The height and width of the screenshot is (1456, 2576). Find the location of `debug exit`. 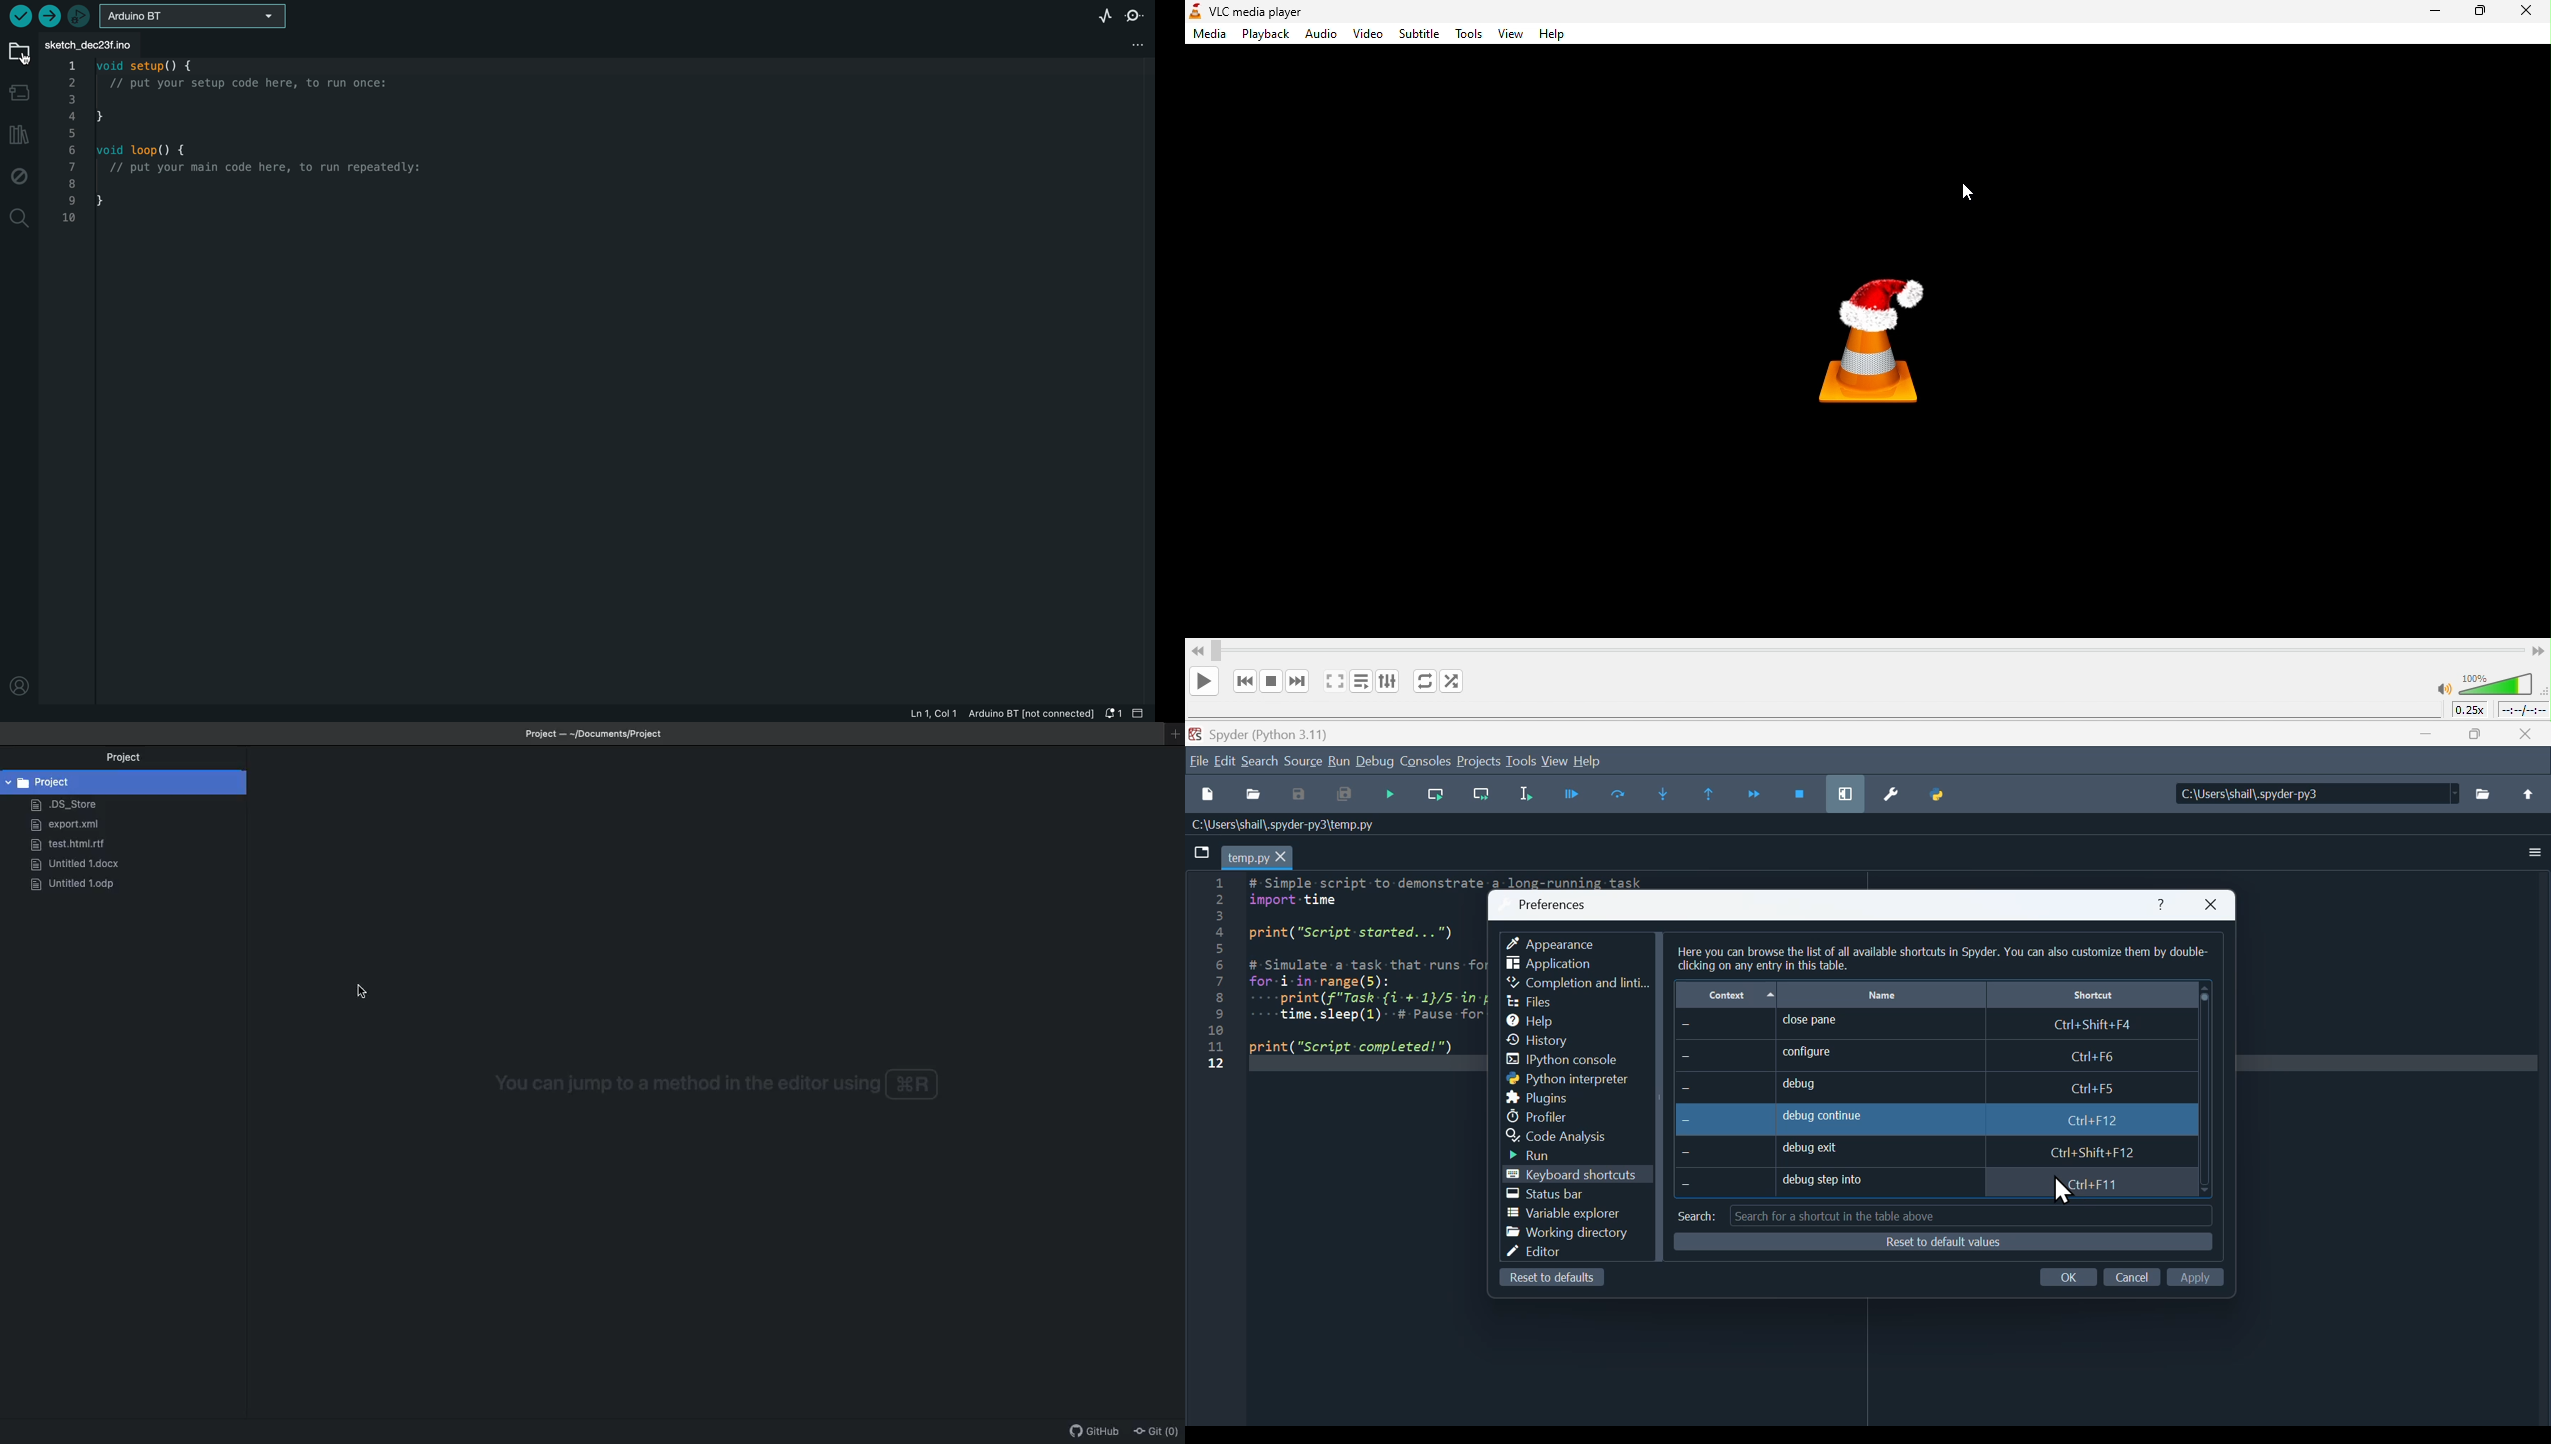

debug exit is located at coordinates (1926, 1151).